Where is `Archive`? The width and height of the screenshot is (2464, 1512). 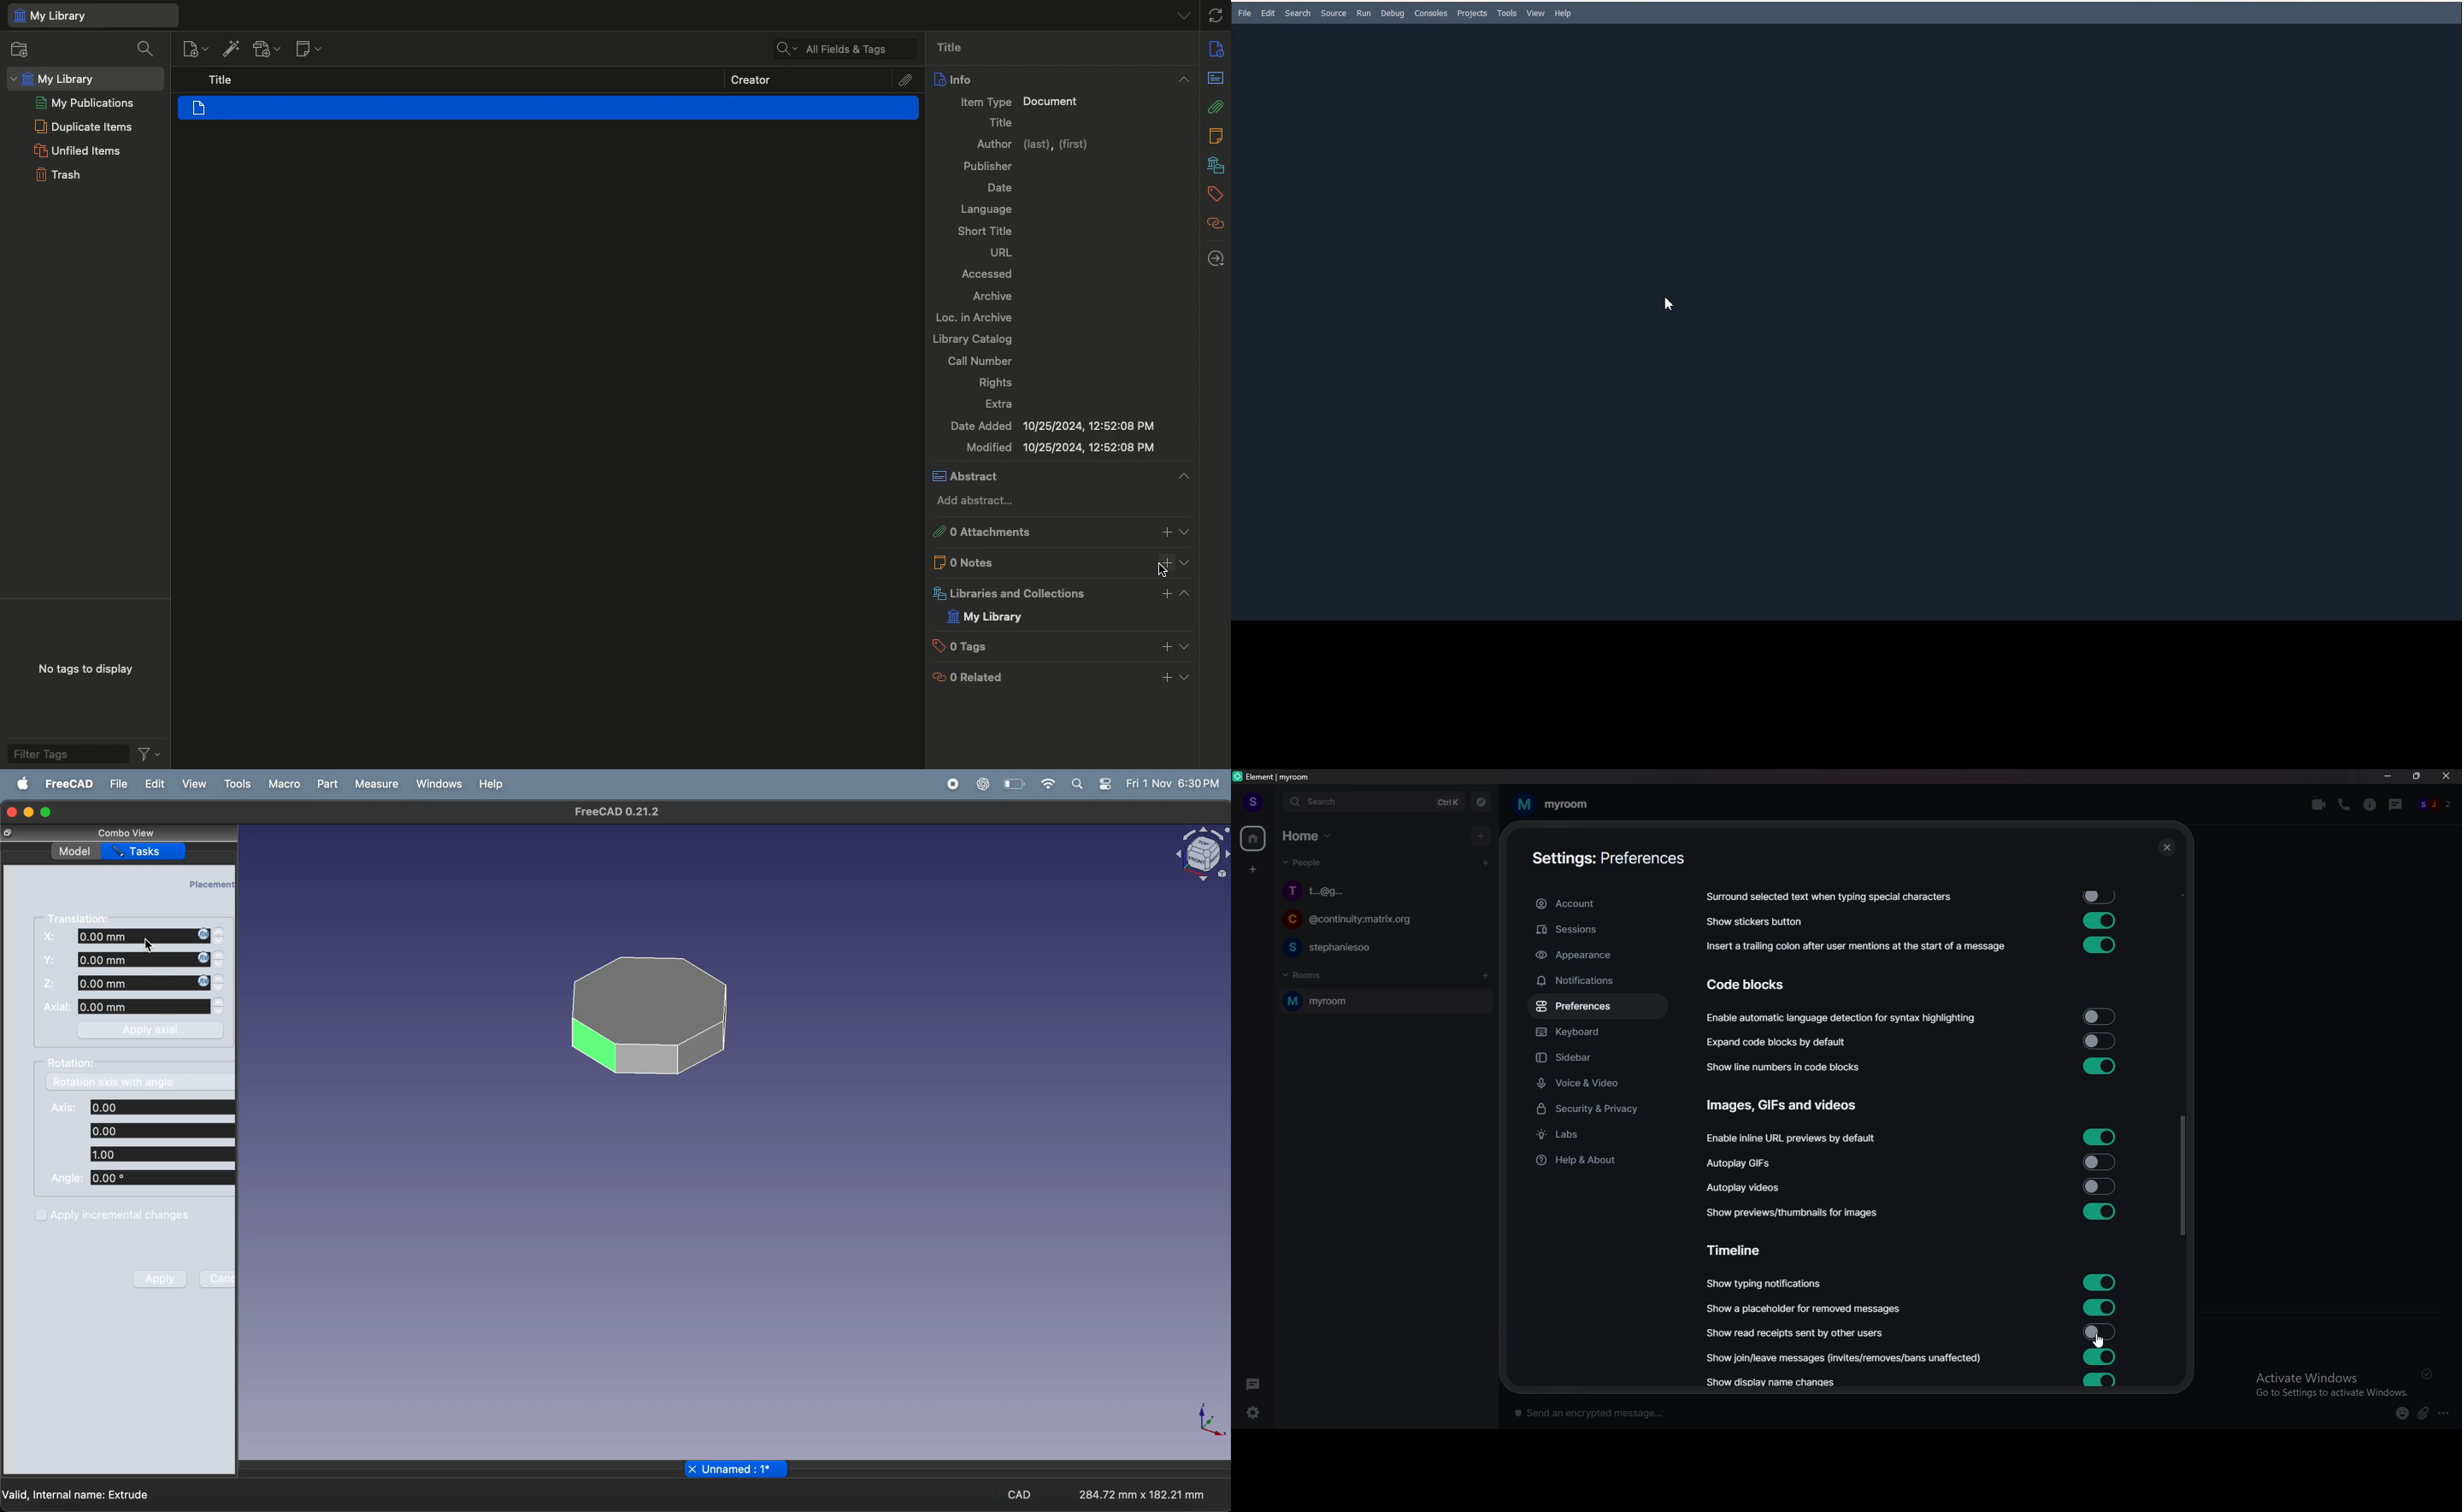
Archive is located at coordinates (996, 296).